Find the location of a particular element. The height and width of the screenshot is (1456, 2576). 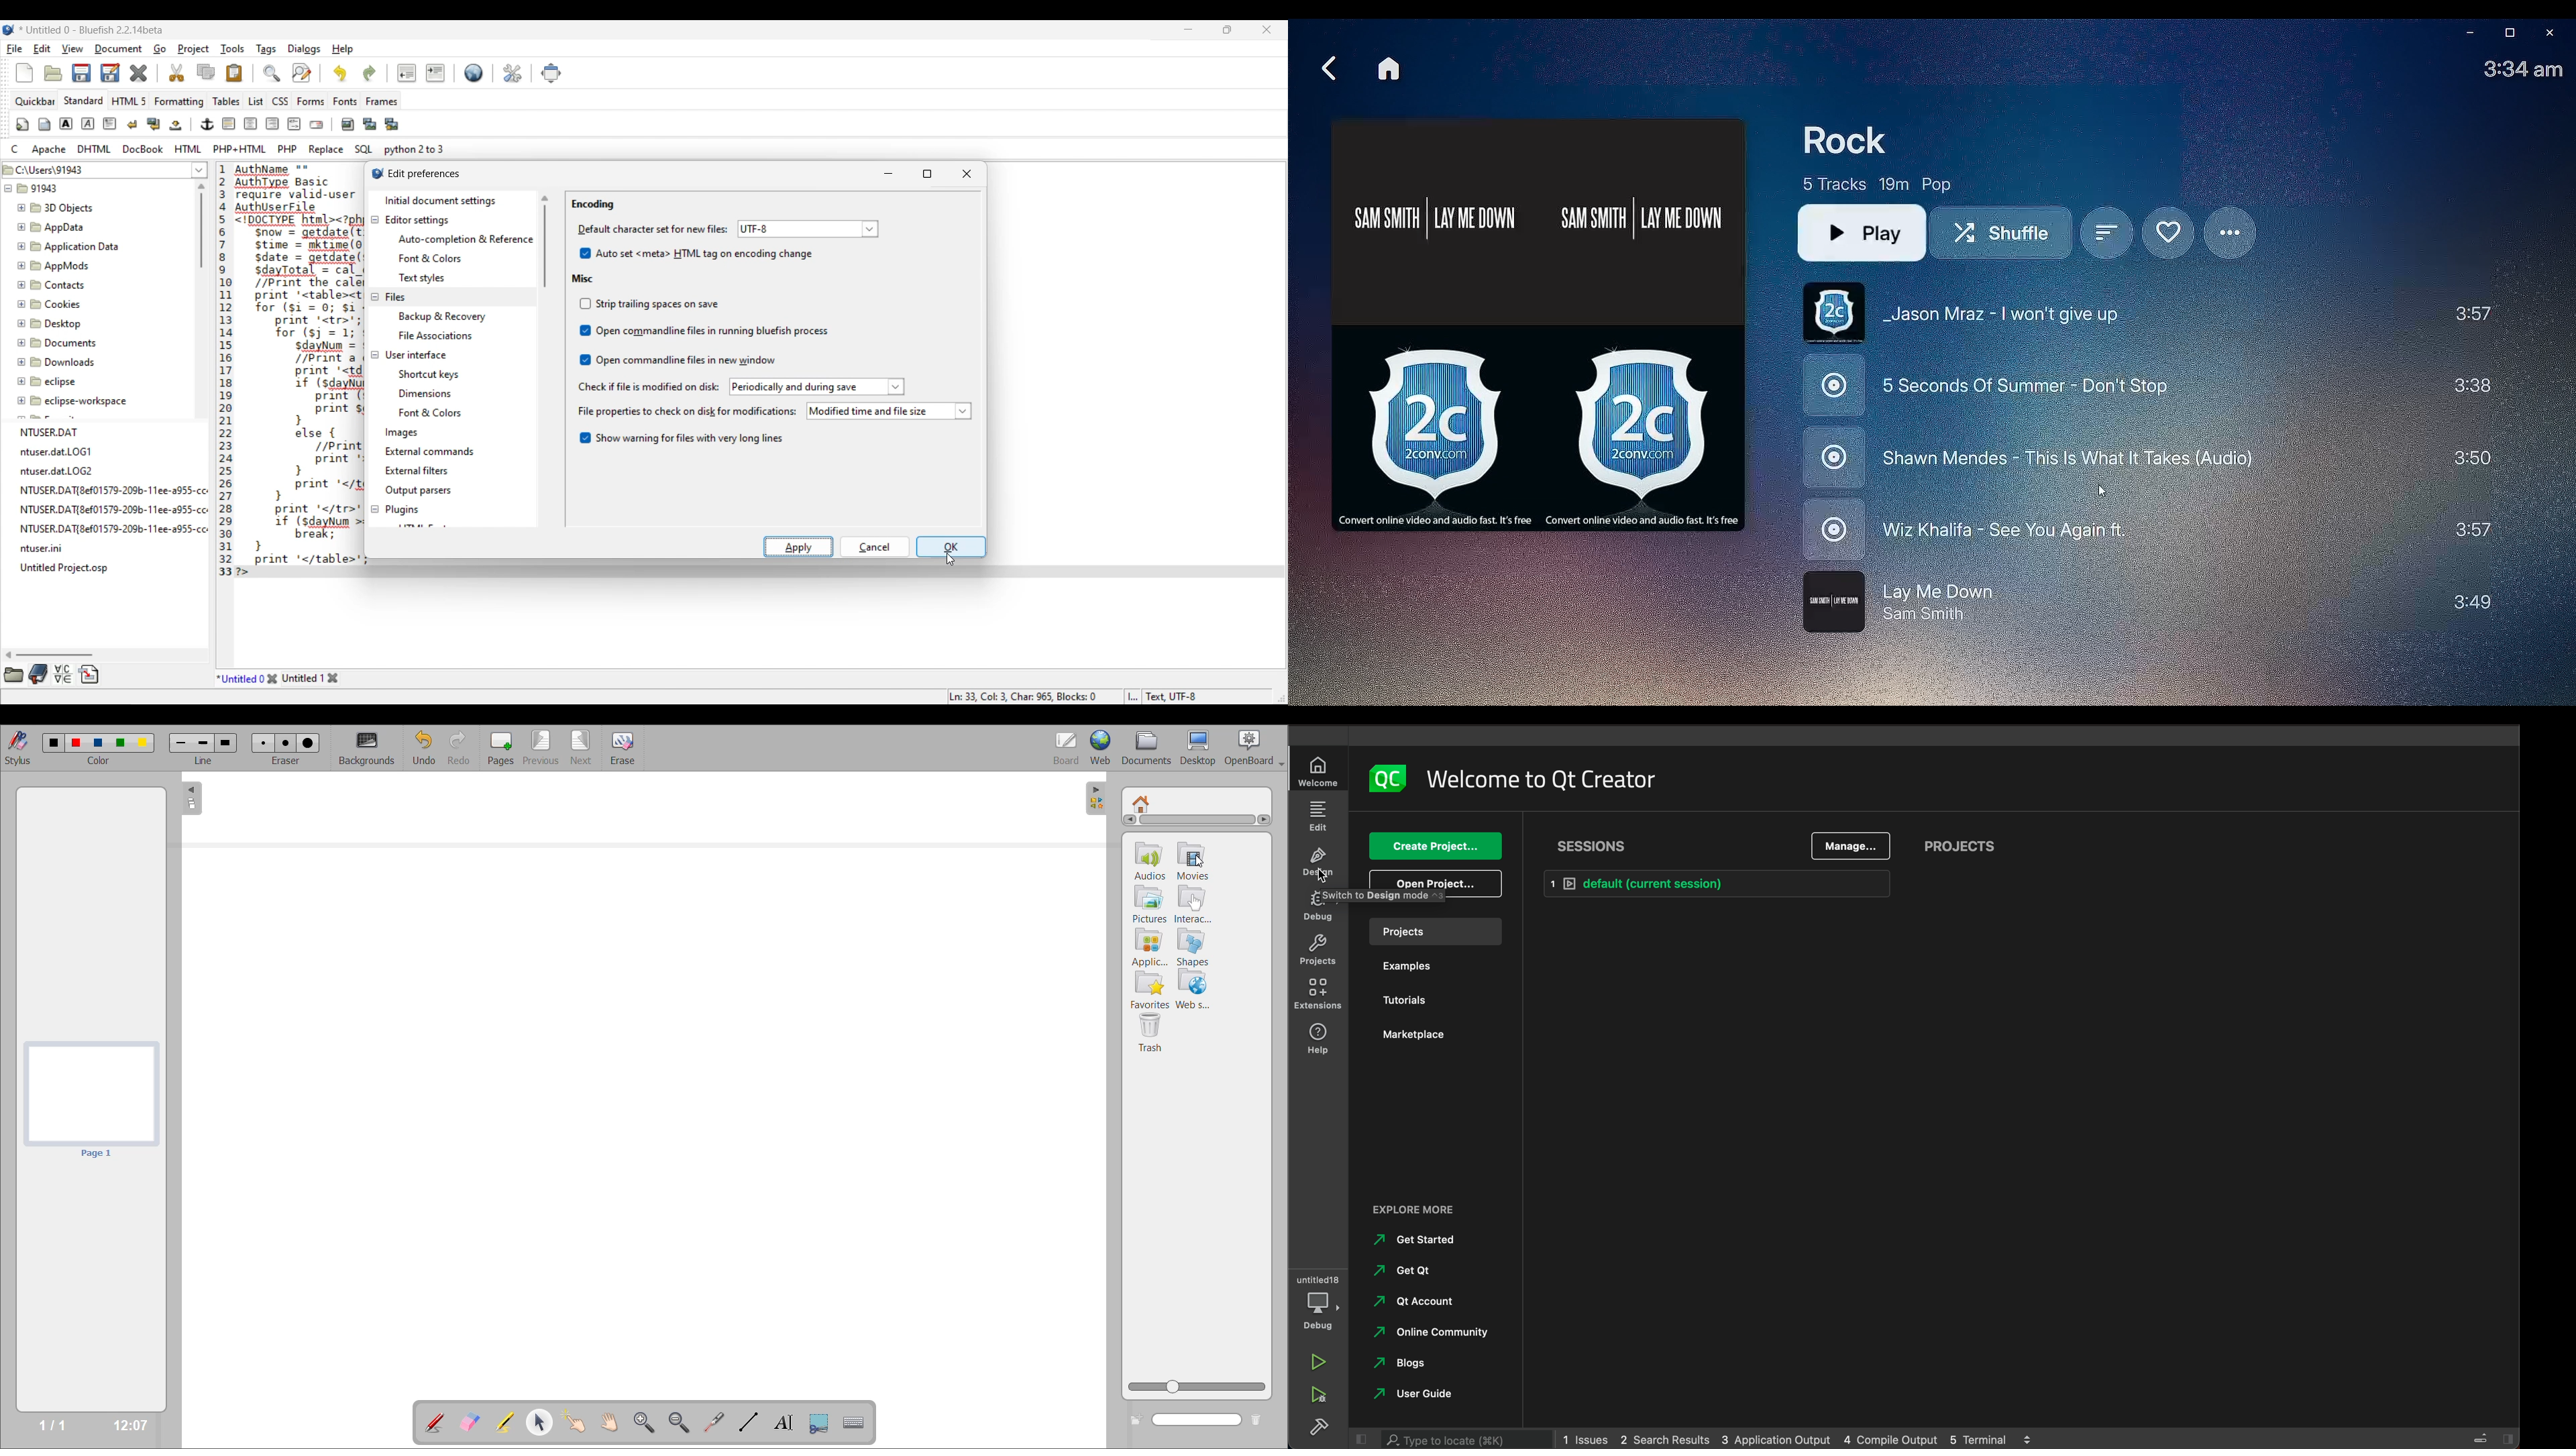

examples is located at coordinates (1411, 967).